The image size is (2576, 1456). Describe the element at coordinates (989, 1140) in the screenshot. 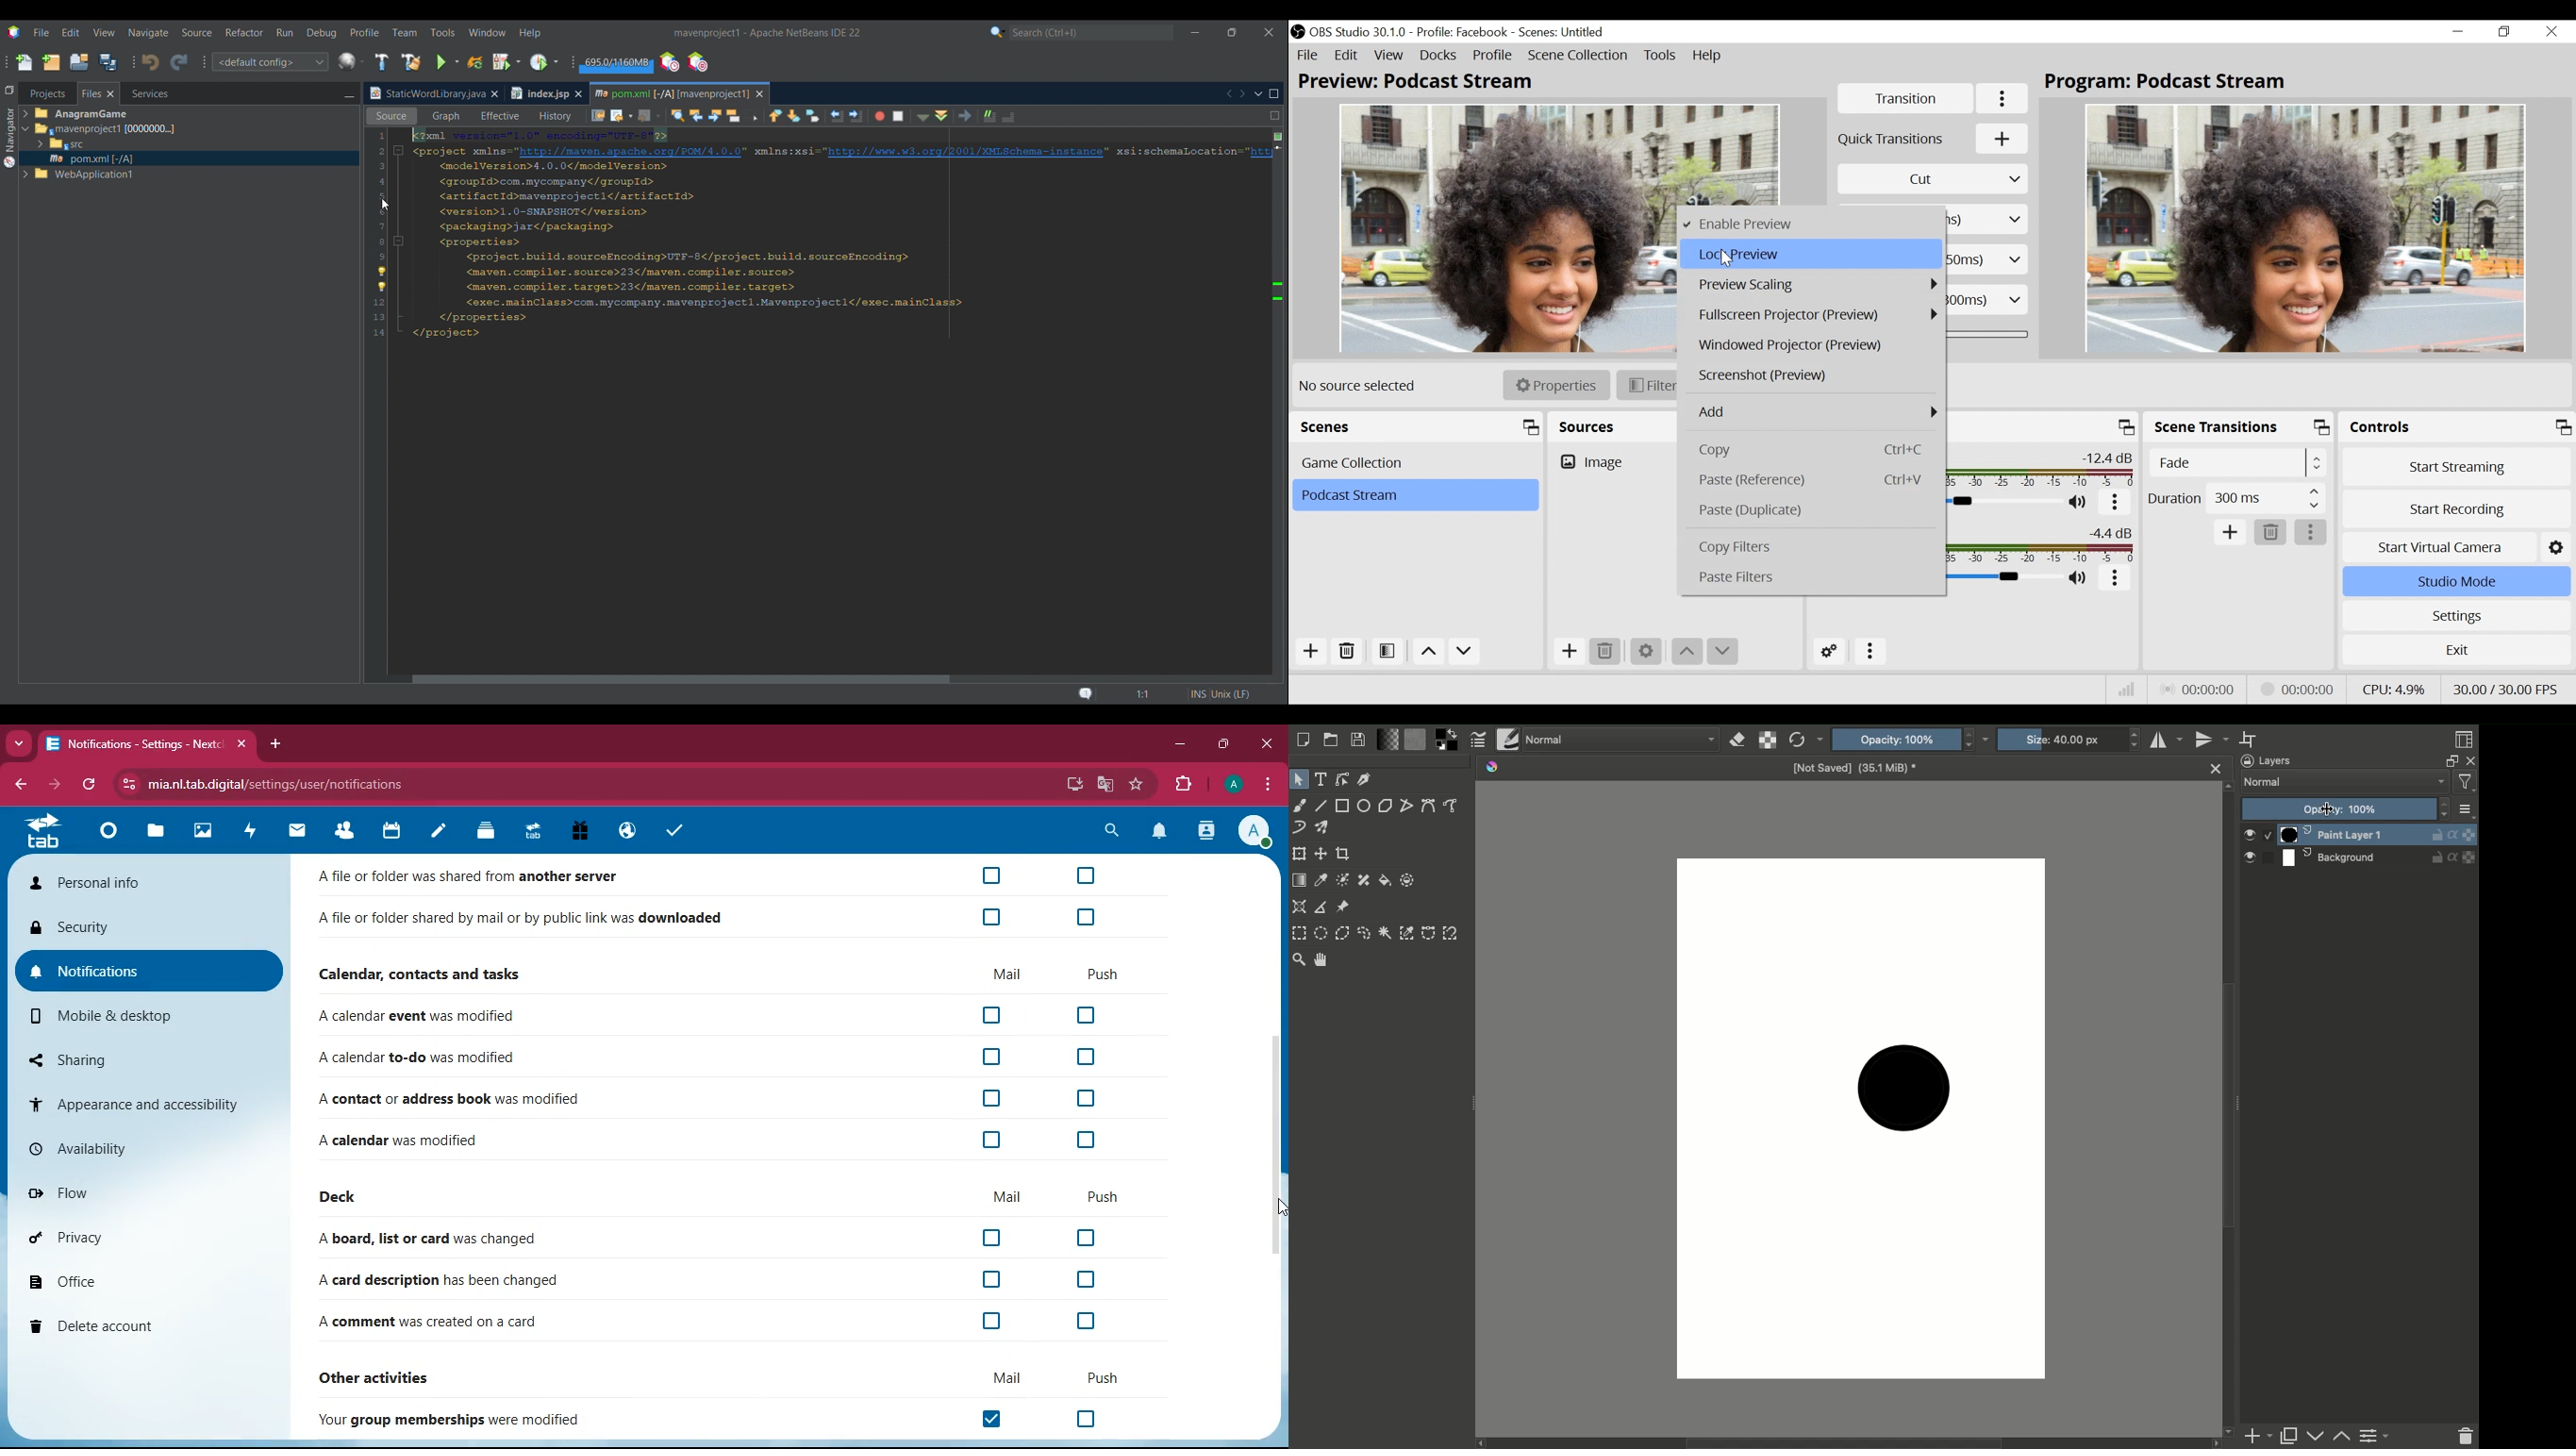

I see `off` at that location.